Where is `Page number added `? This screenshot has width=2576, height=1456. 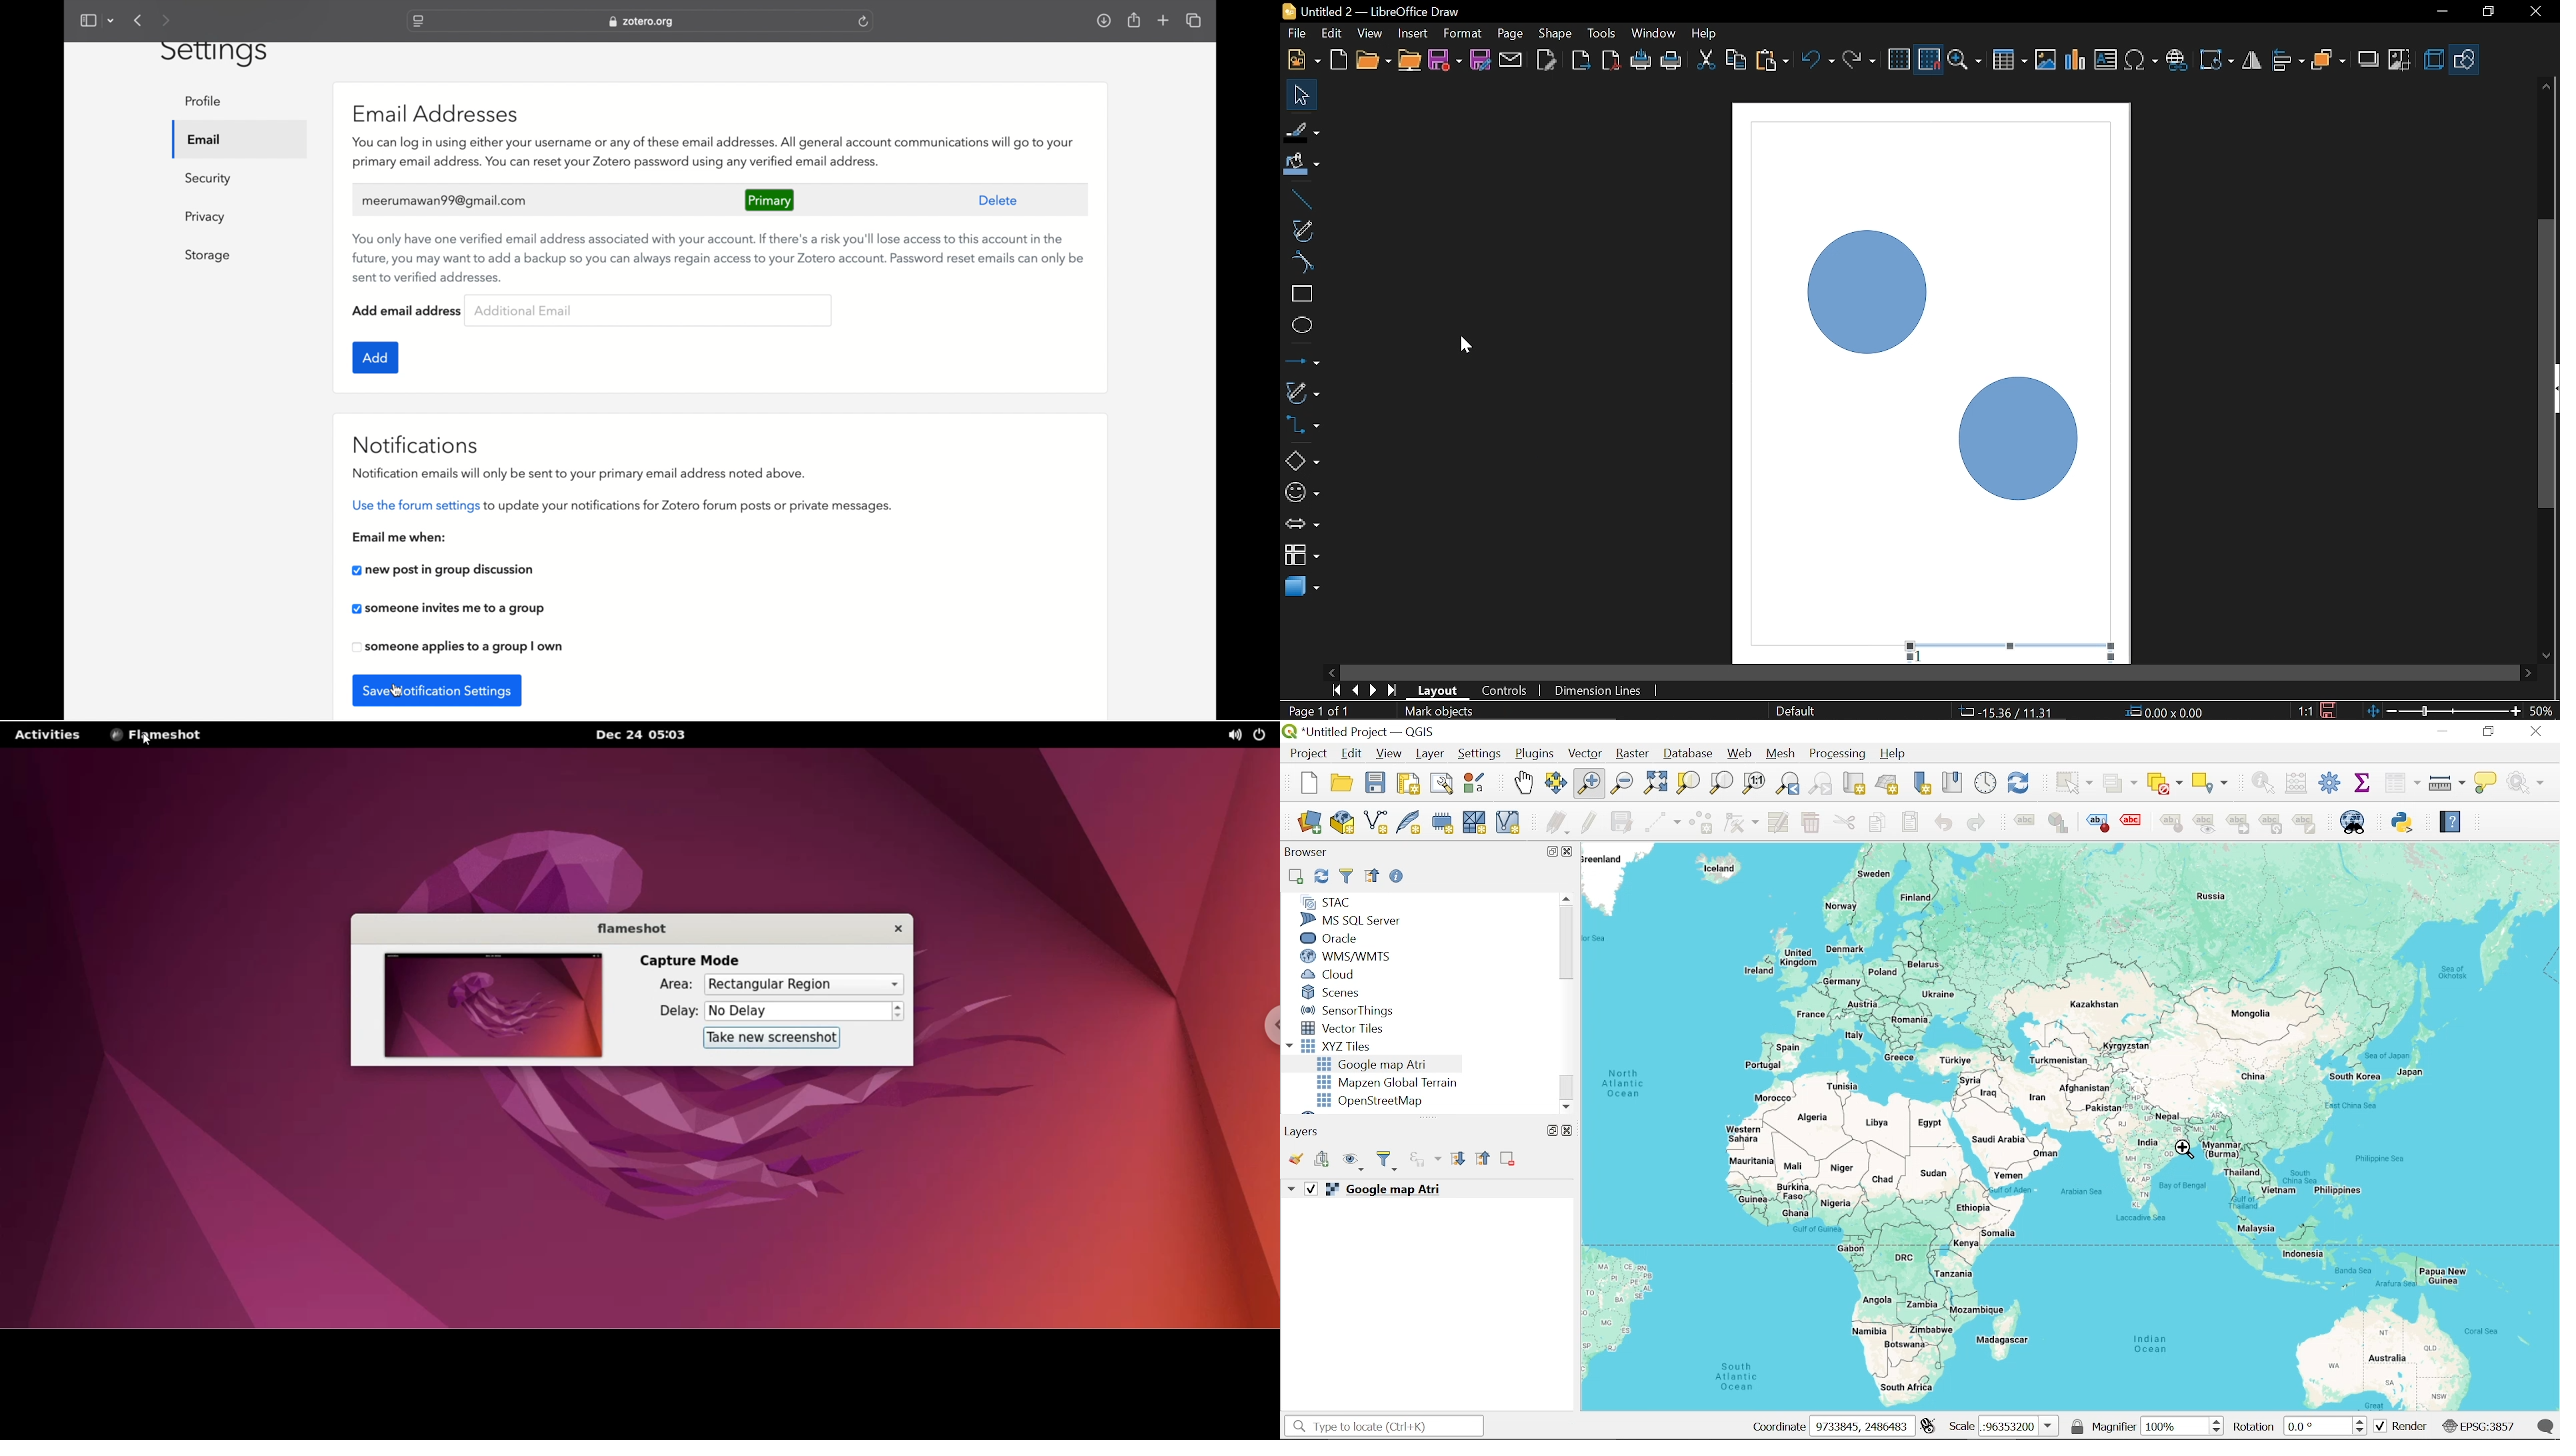 Page number added  is located at coordinates (1914, 654).